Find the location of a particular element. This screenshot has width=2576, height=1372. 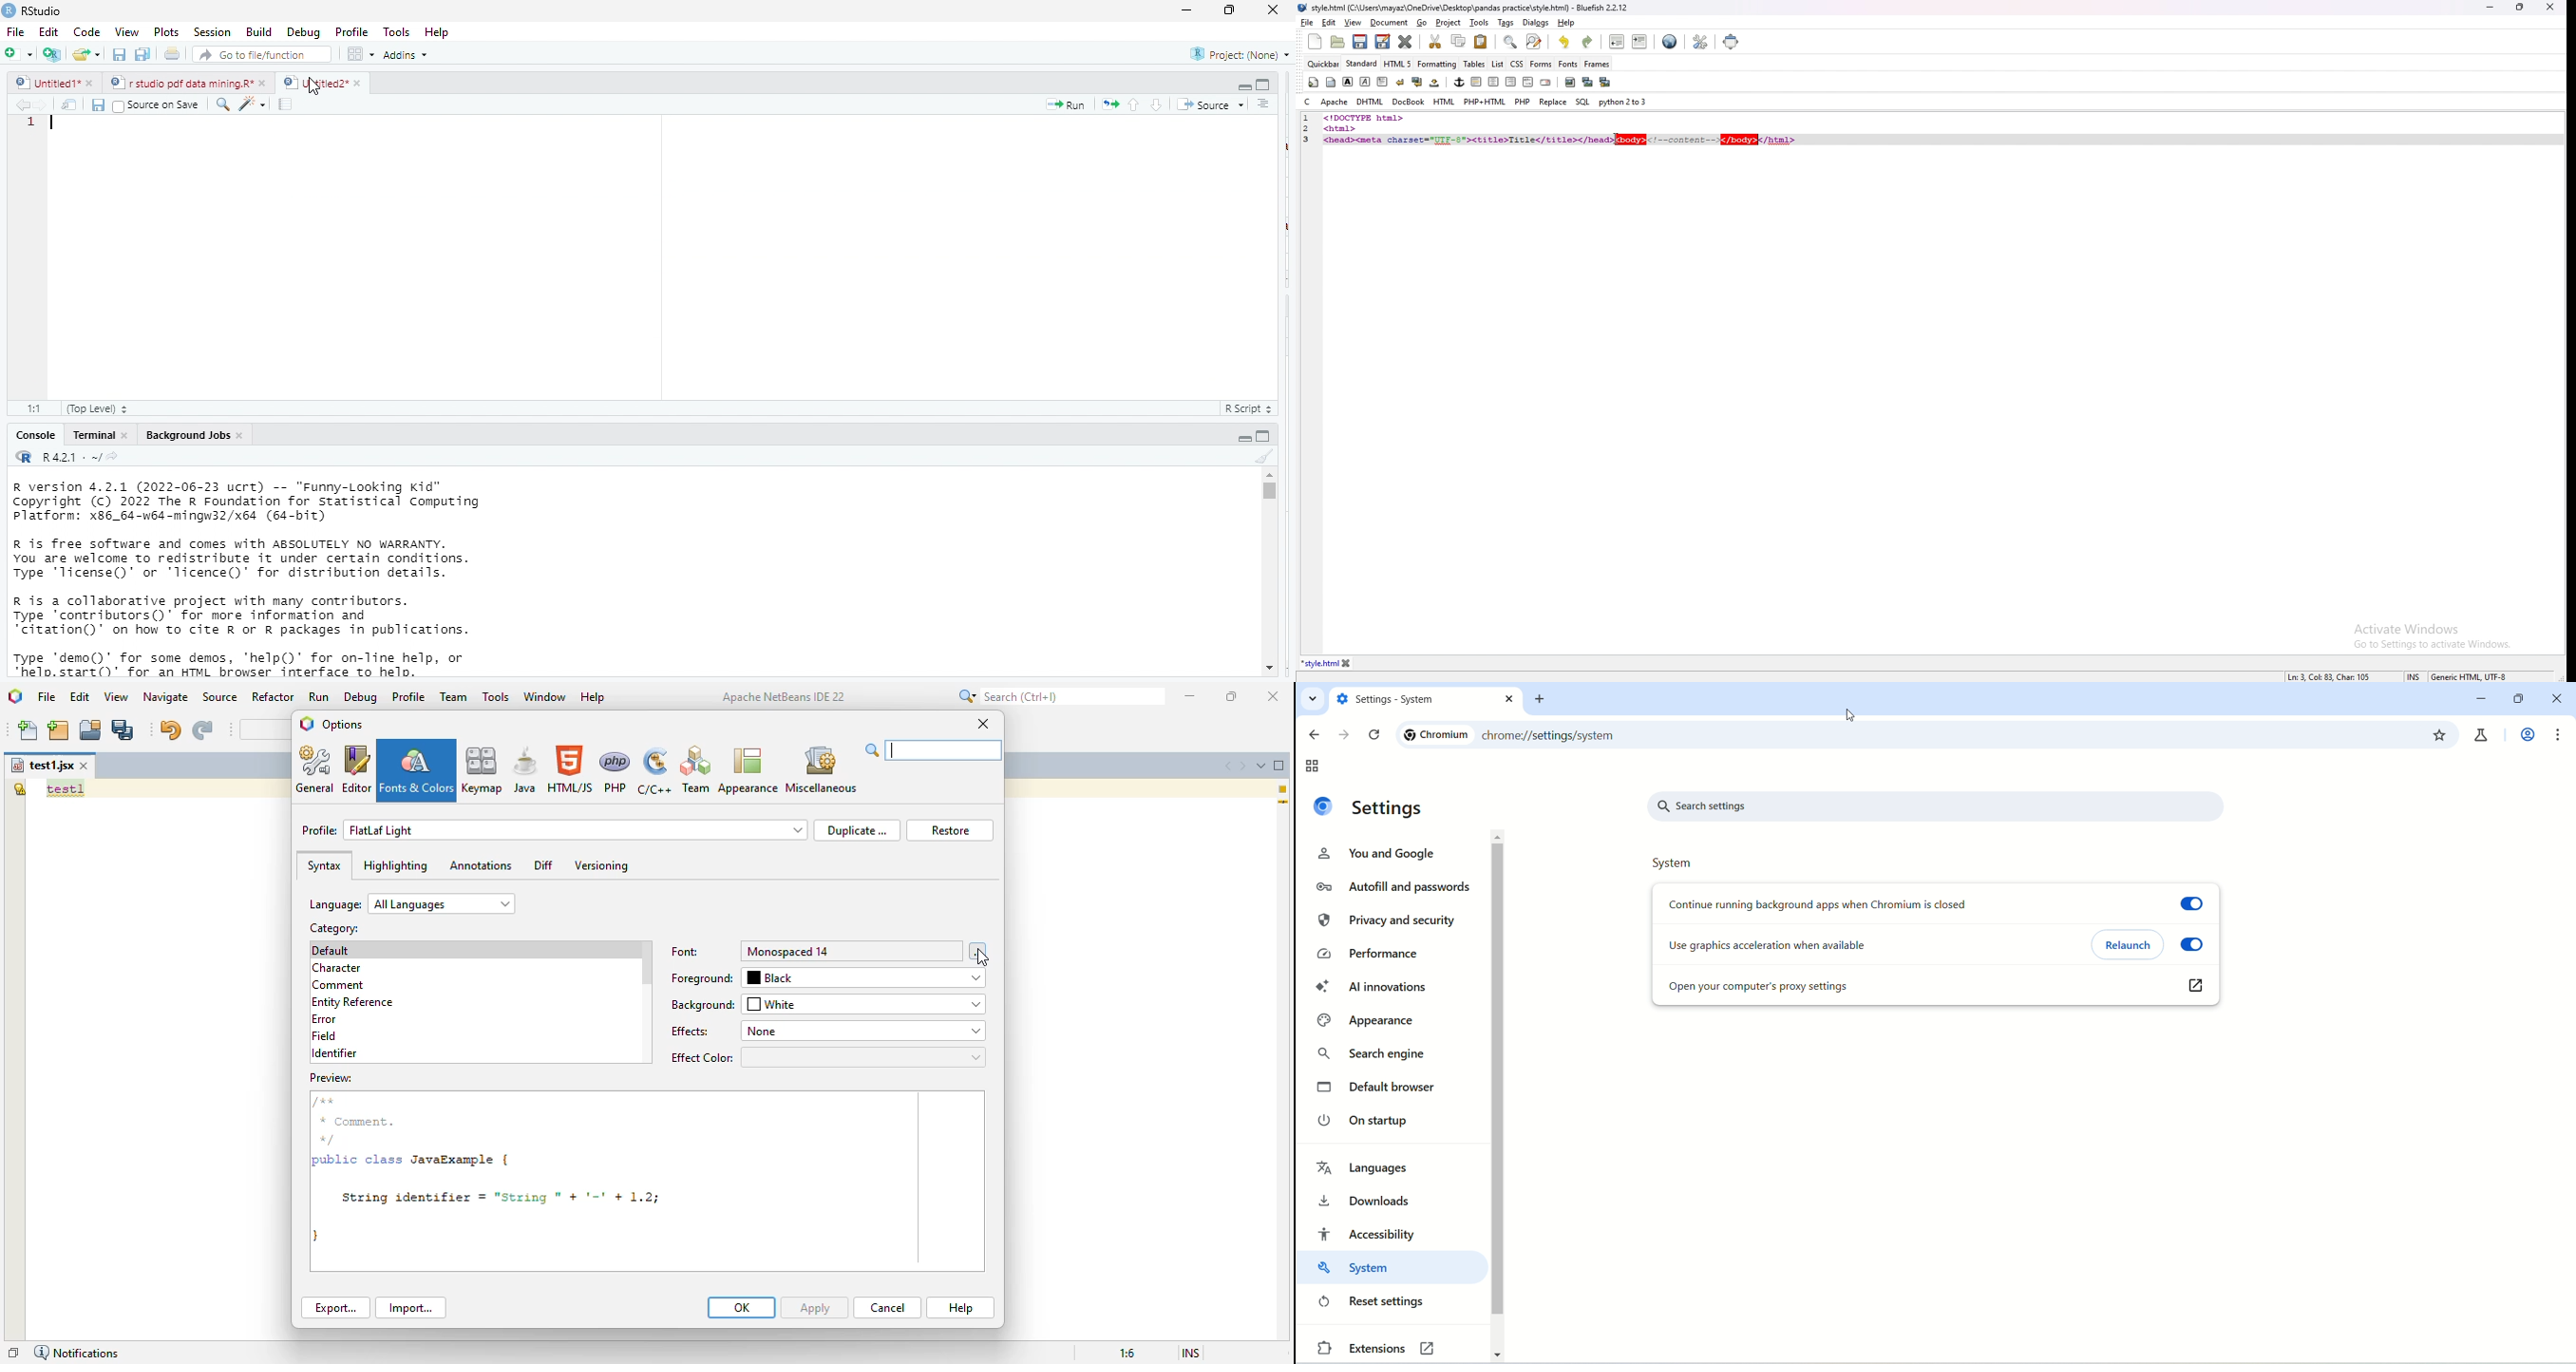

PHP is located at coordinates (617, 770).